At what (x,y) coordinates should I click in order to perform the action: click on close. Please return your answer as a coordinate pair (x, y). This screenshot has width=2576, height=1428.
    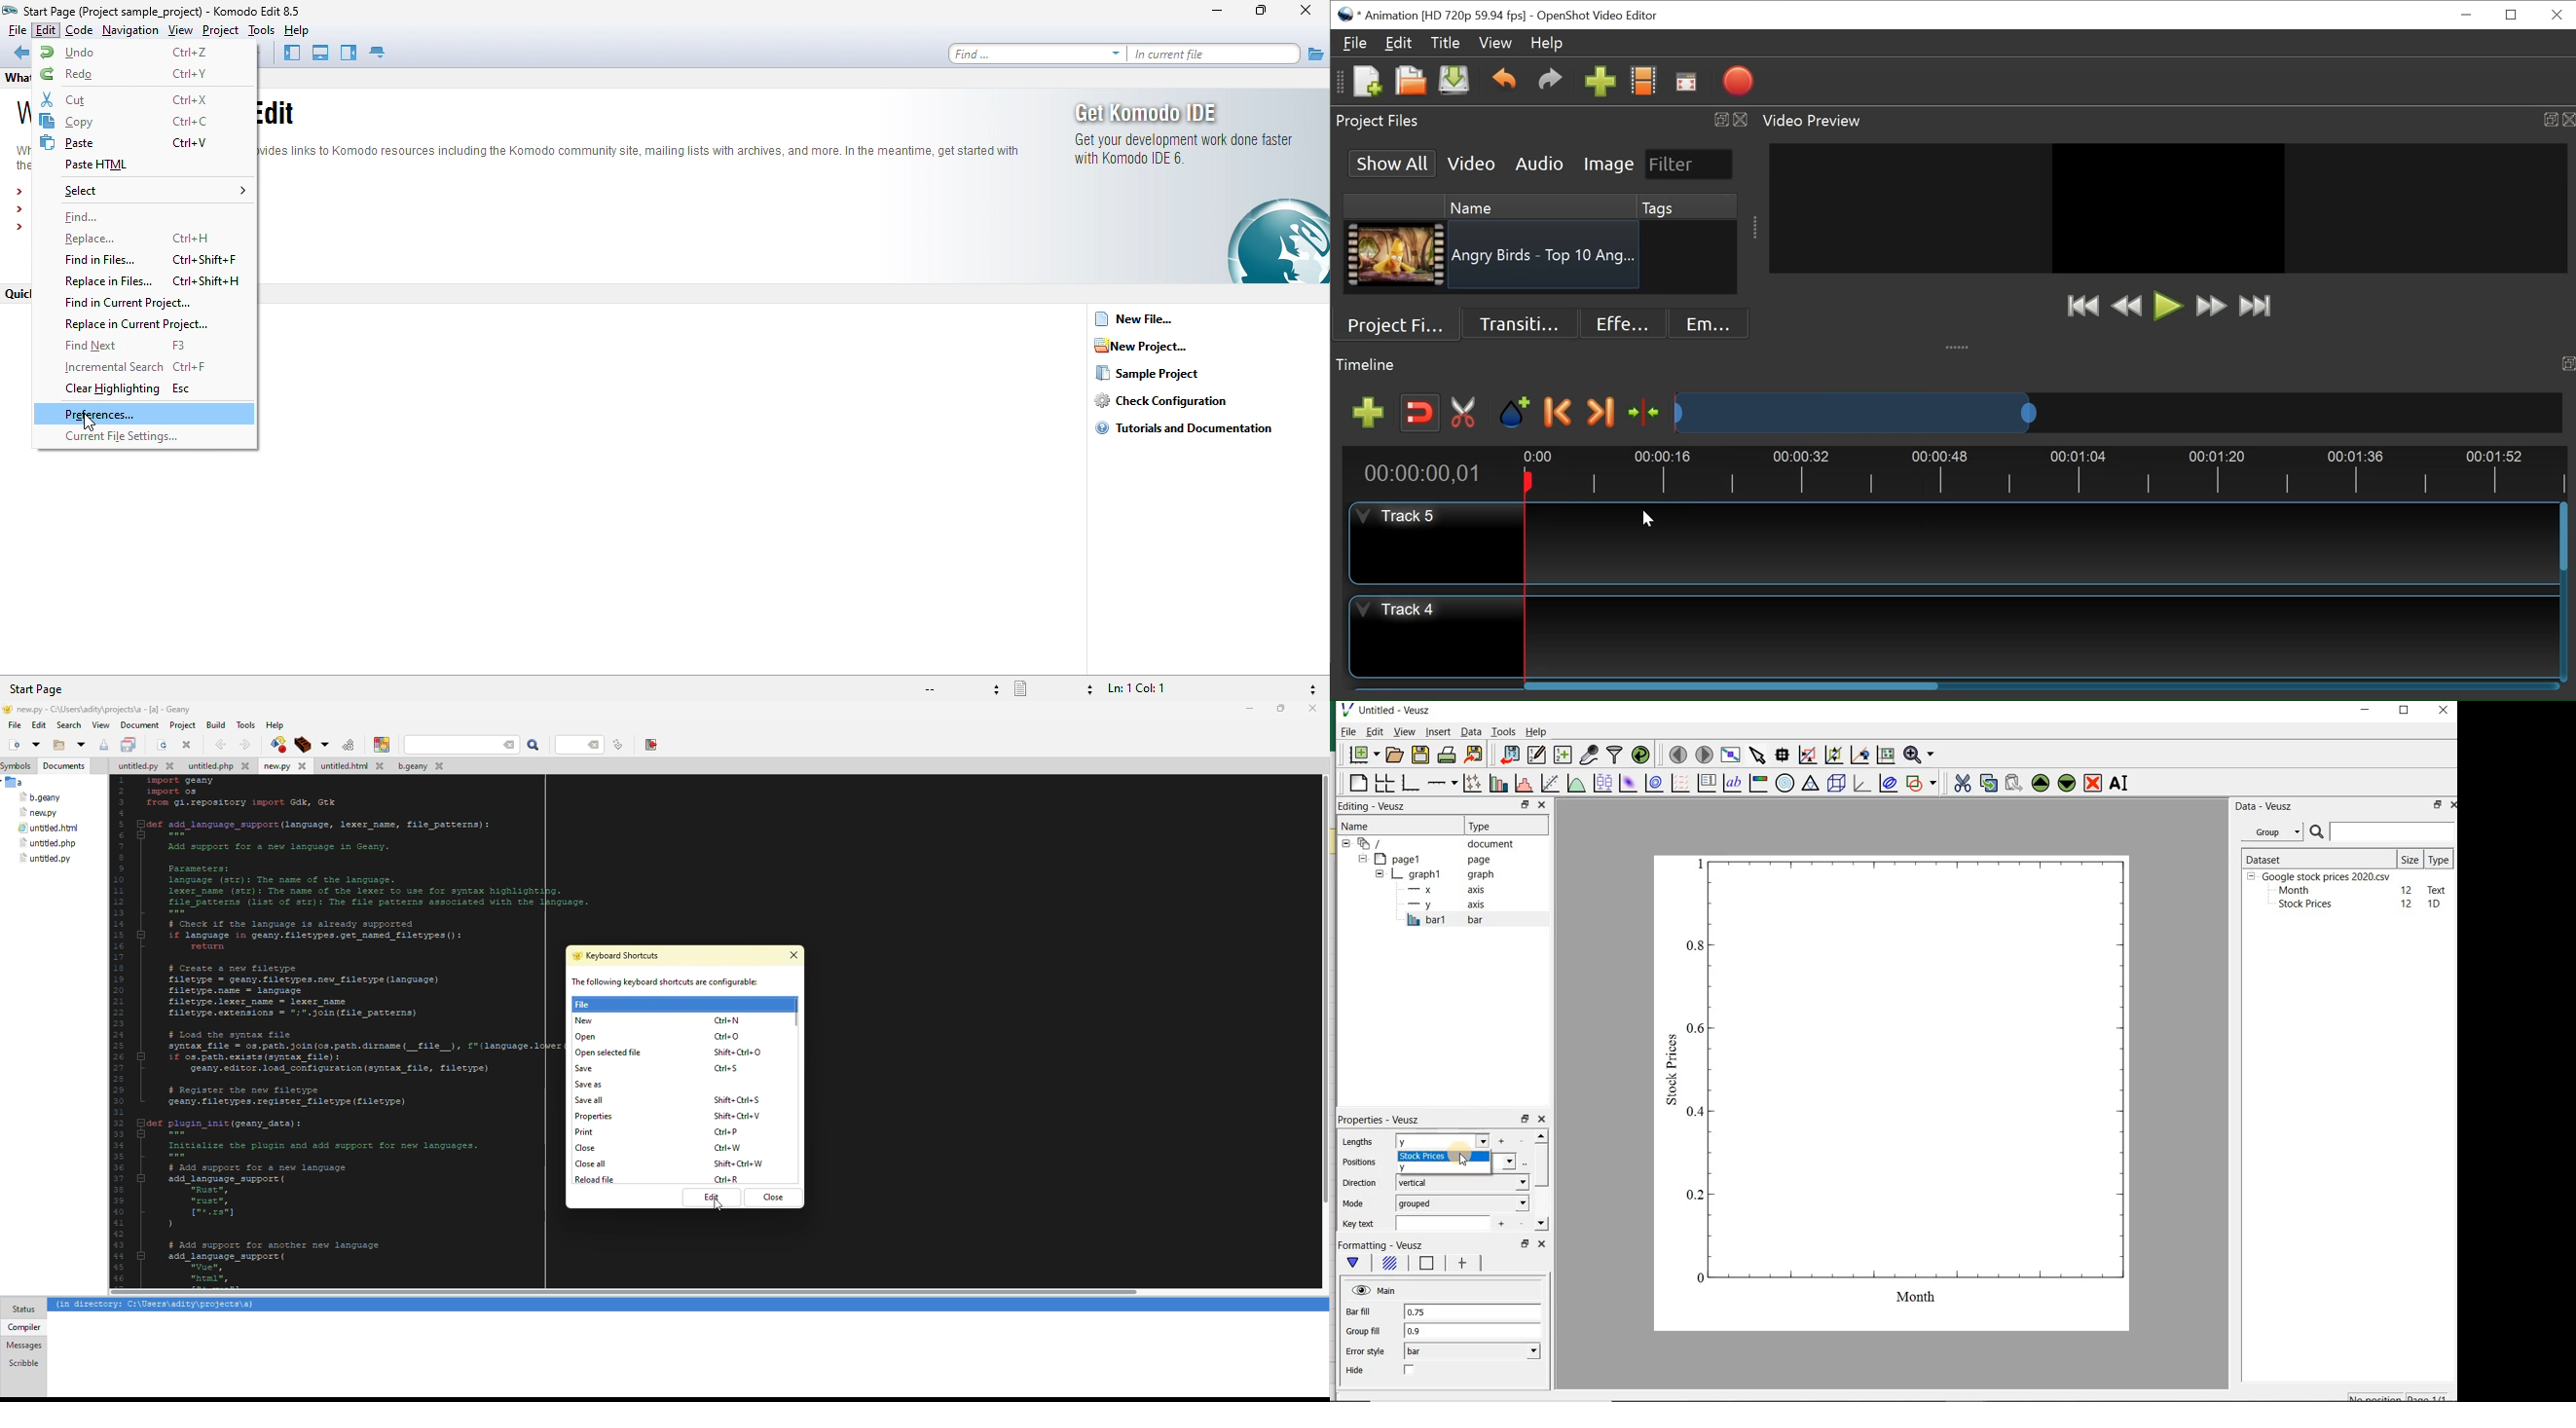
    Looking at the image, I should click on (187, 745).